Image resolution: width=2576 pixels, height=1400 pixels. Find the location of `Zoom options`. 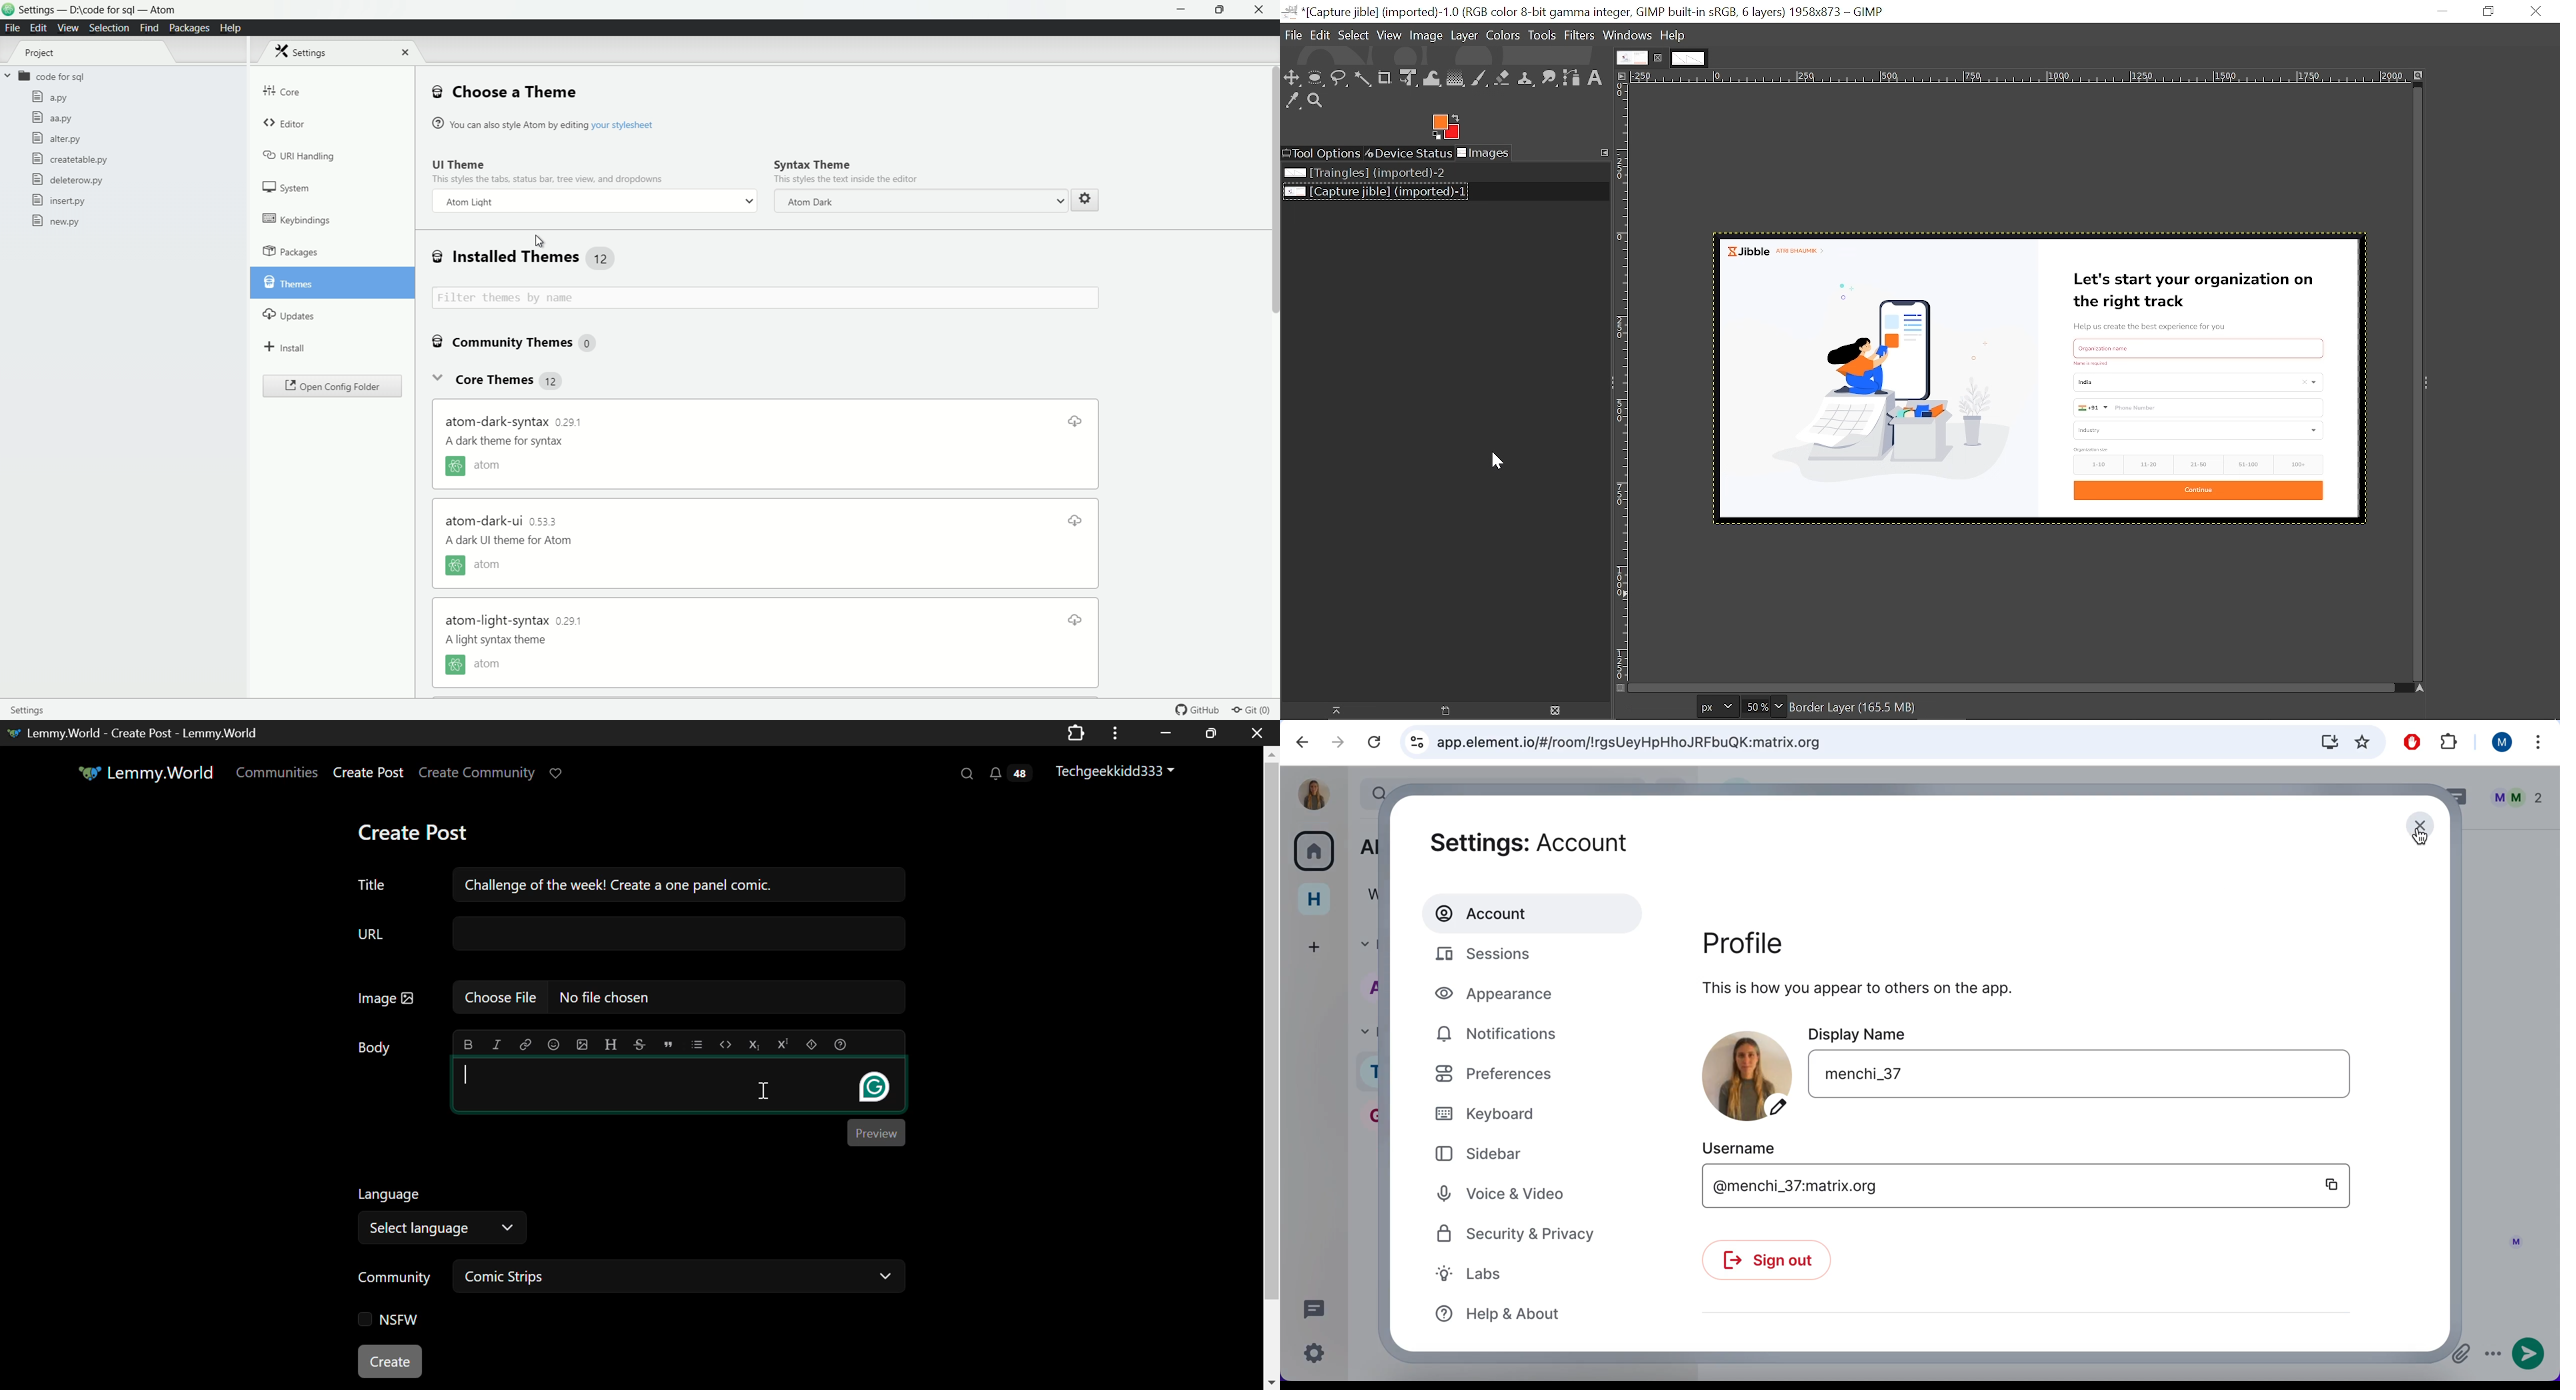

Zoom options is located at coordinates (1779, 708).